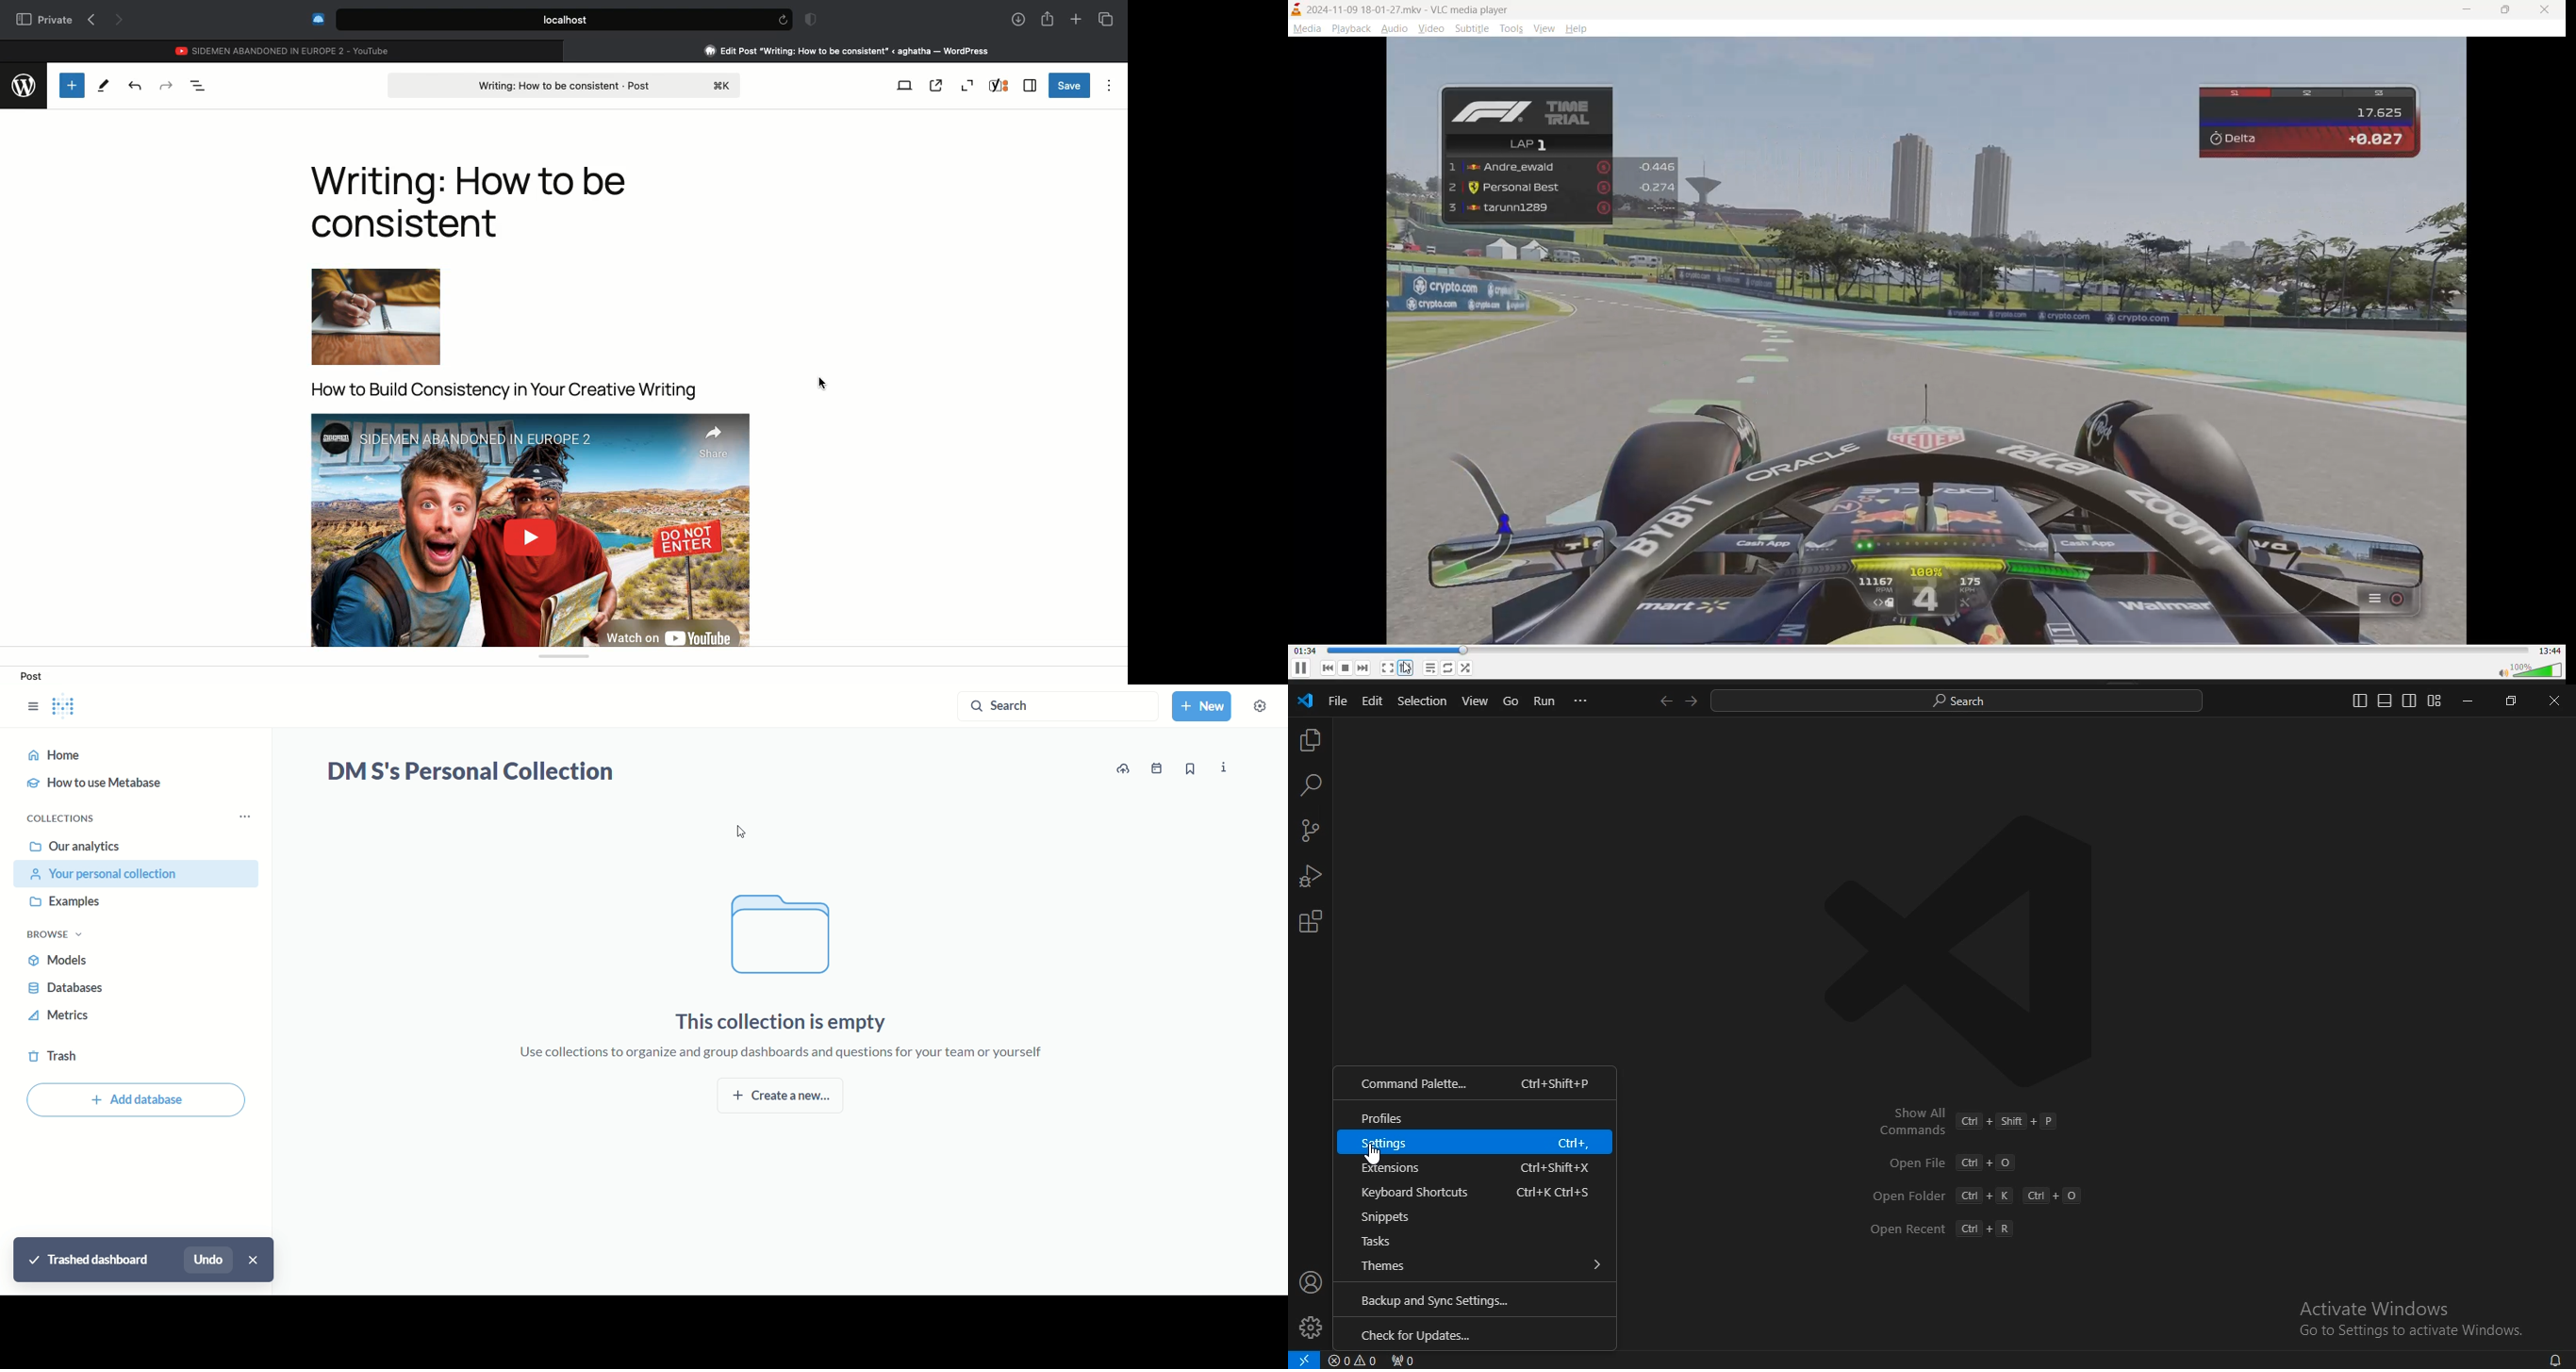 The width and height of the screenshot is (2576, 1372). I want to click on undo, so click(211, 1261).